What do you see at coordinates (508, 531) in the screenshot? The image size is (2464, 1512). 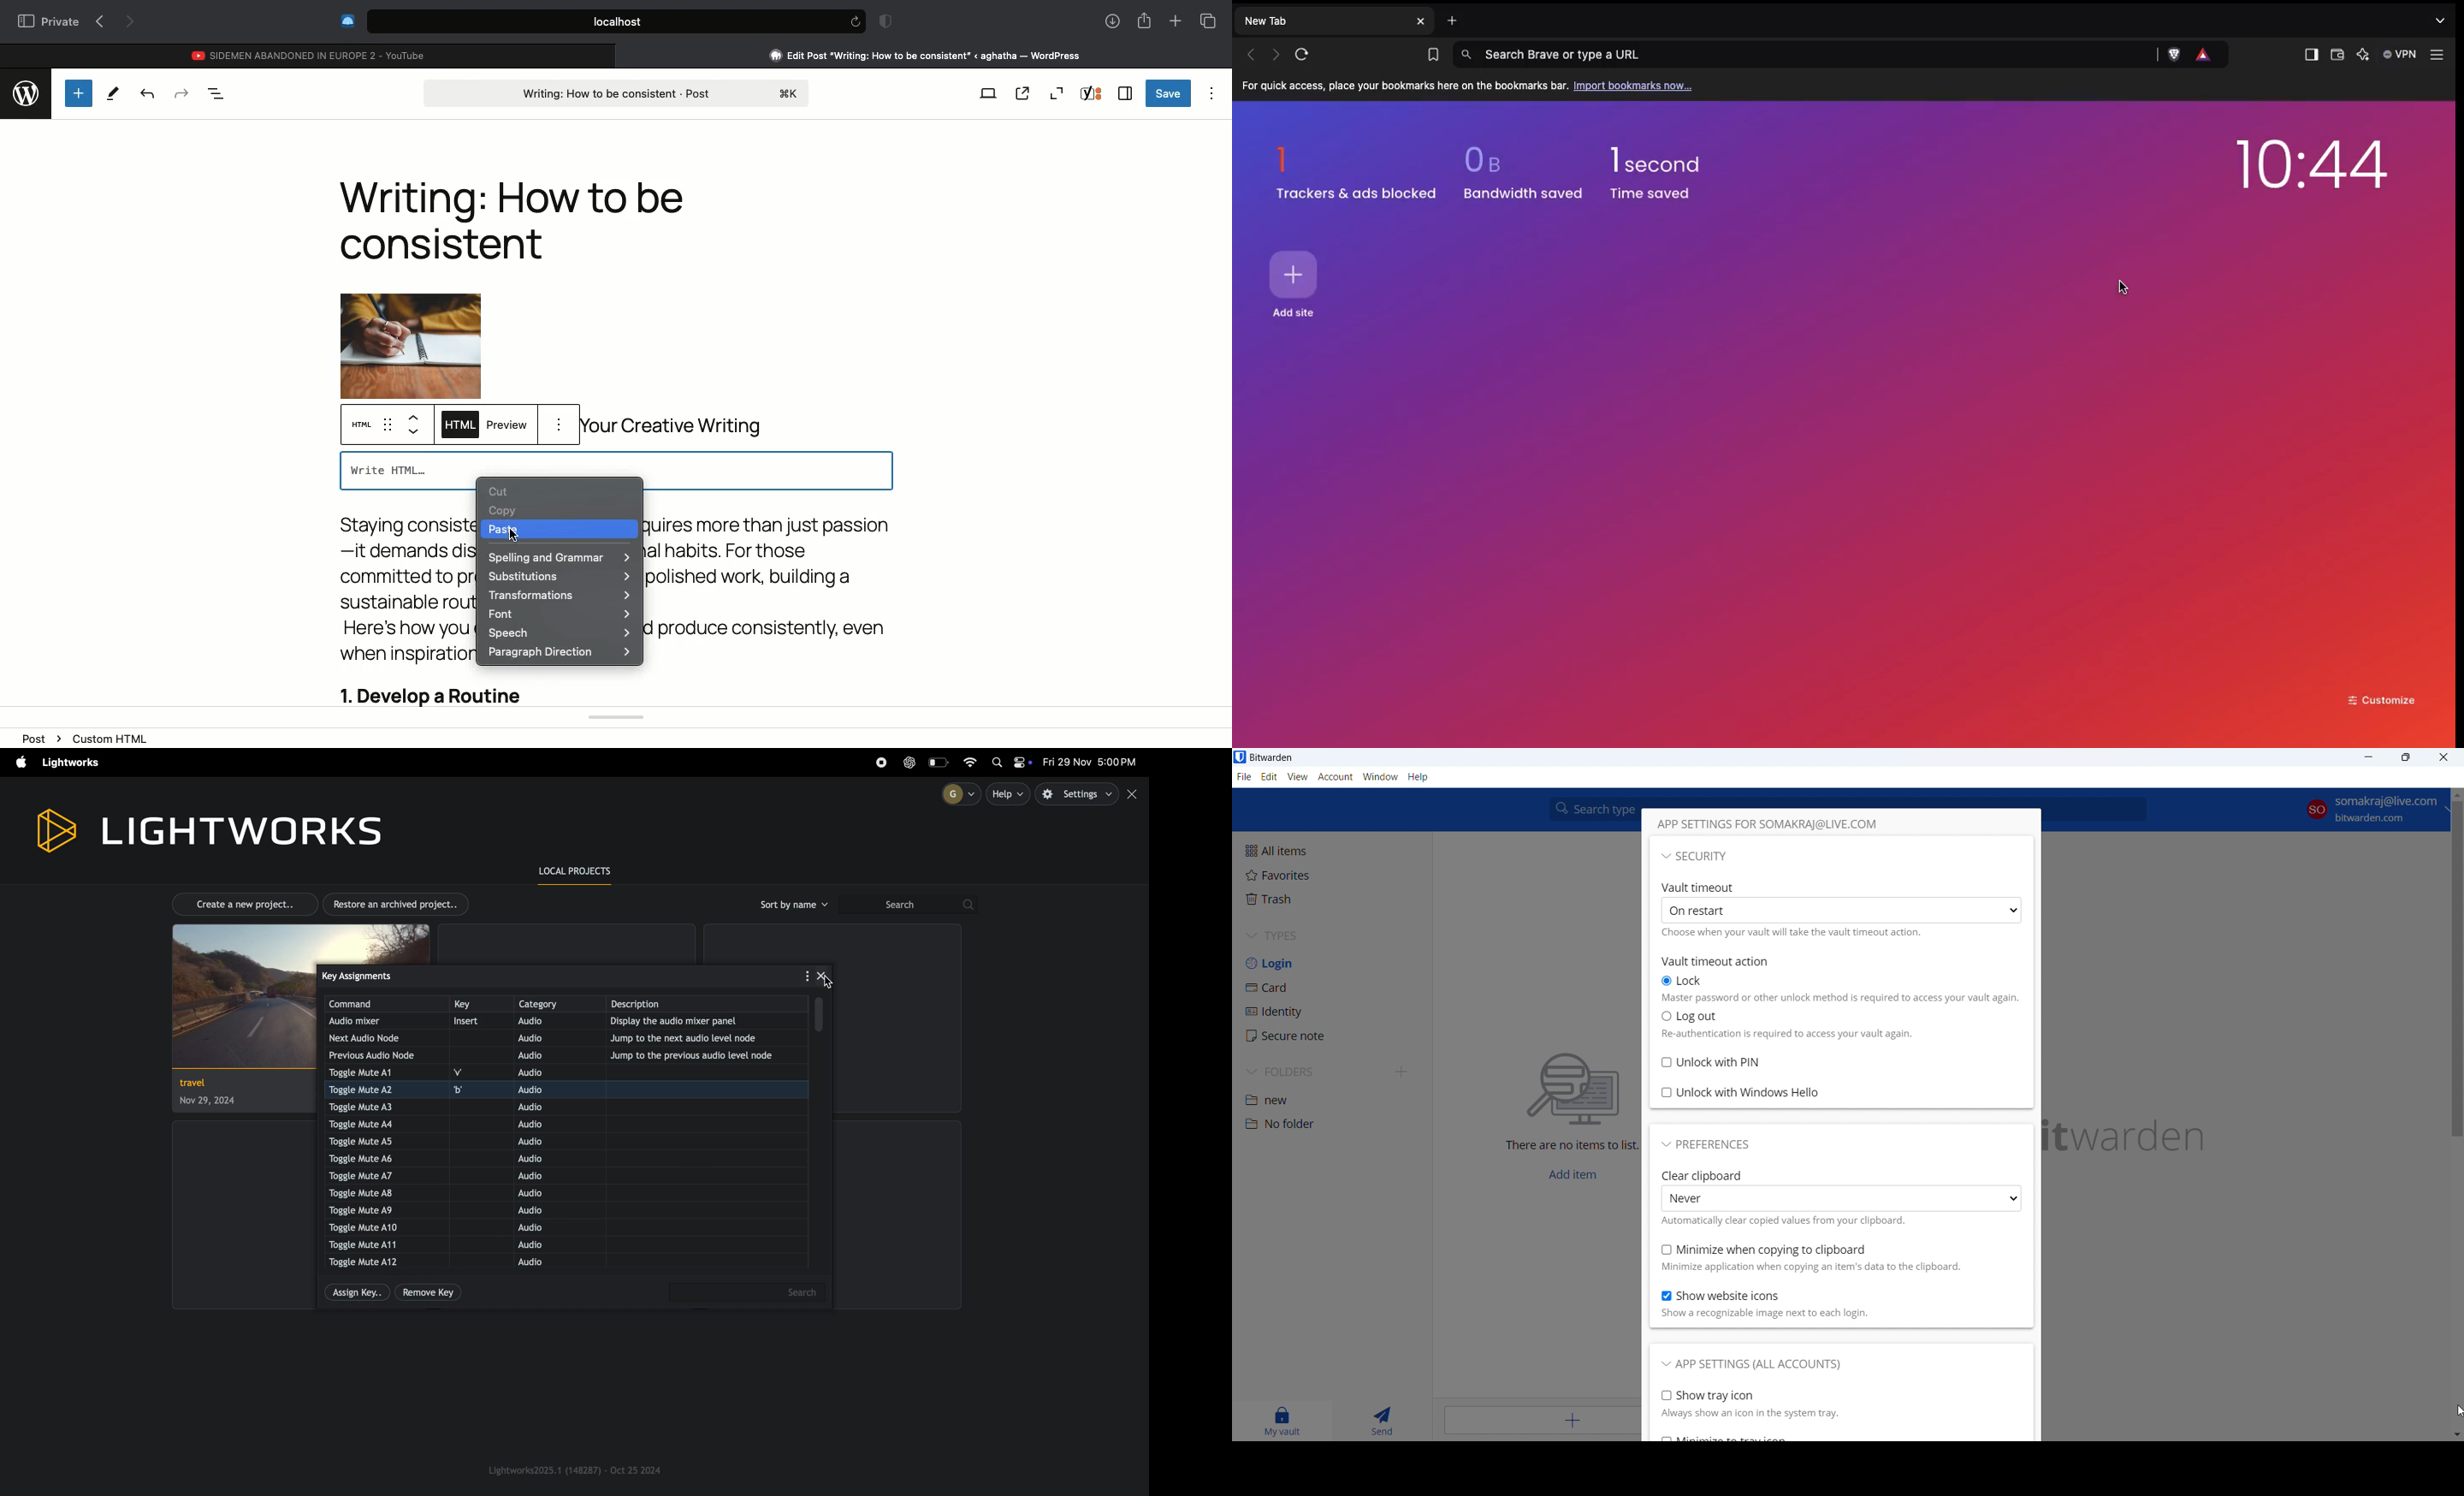 I see `Paste` at bounding box center [508, 531].